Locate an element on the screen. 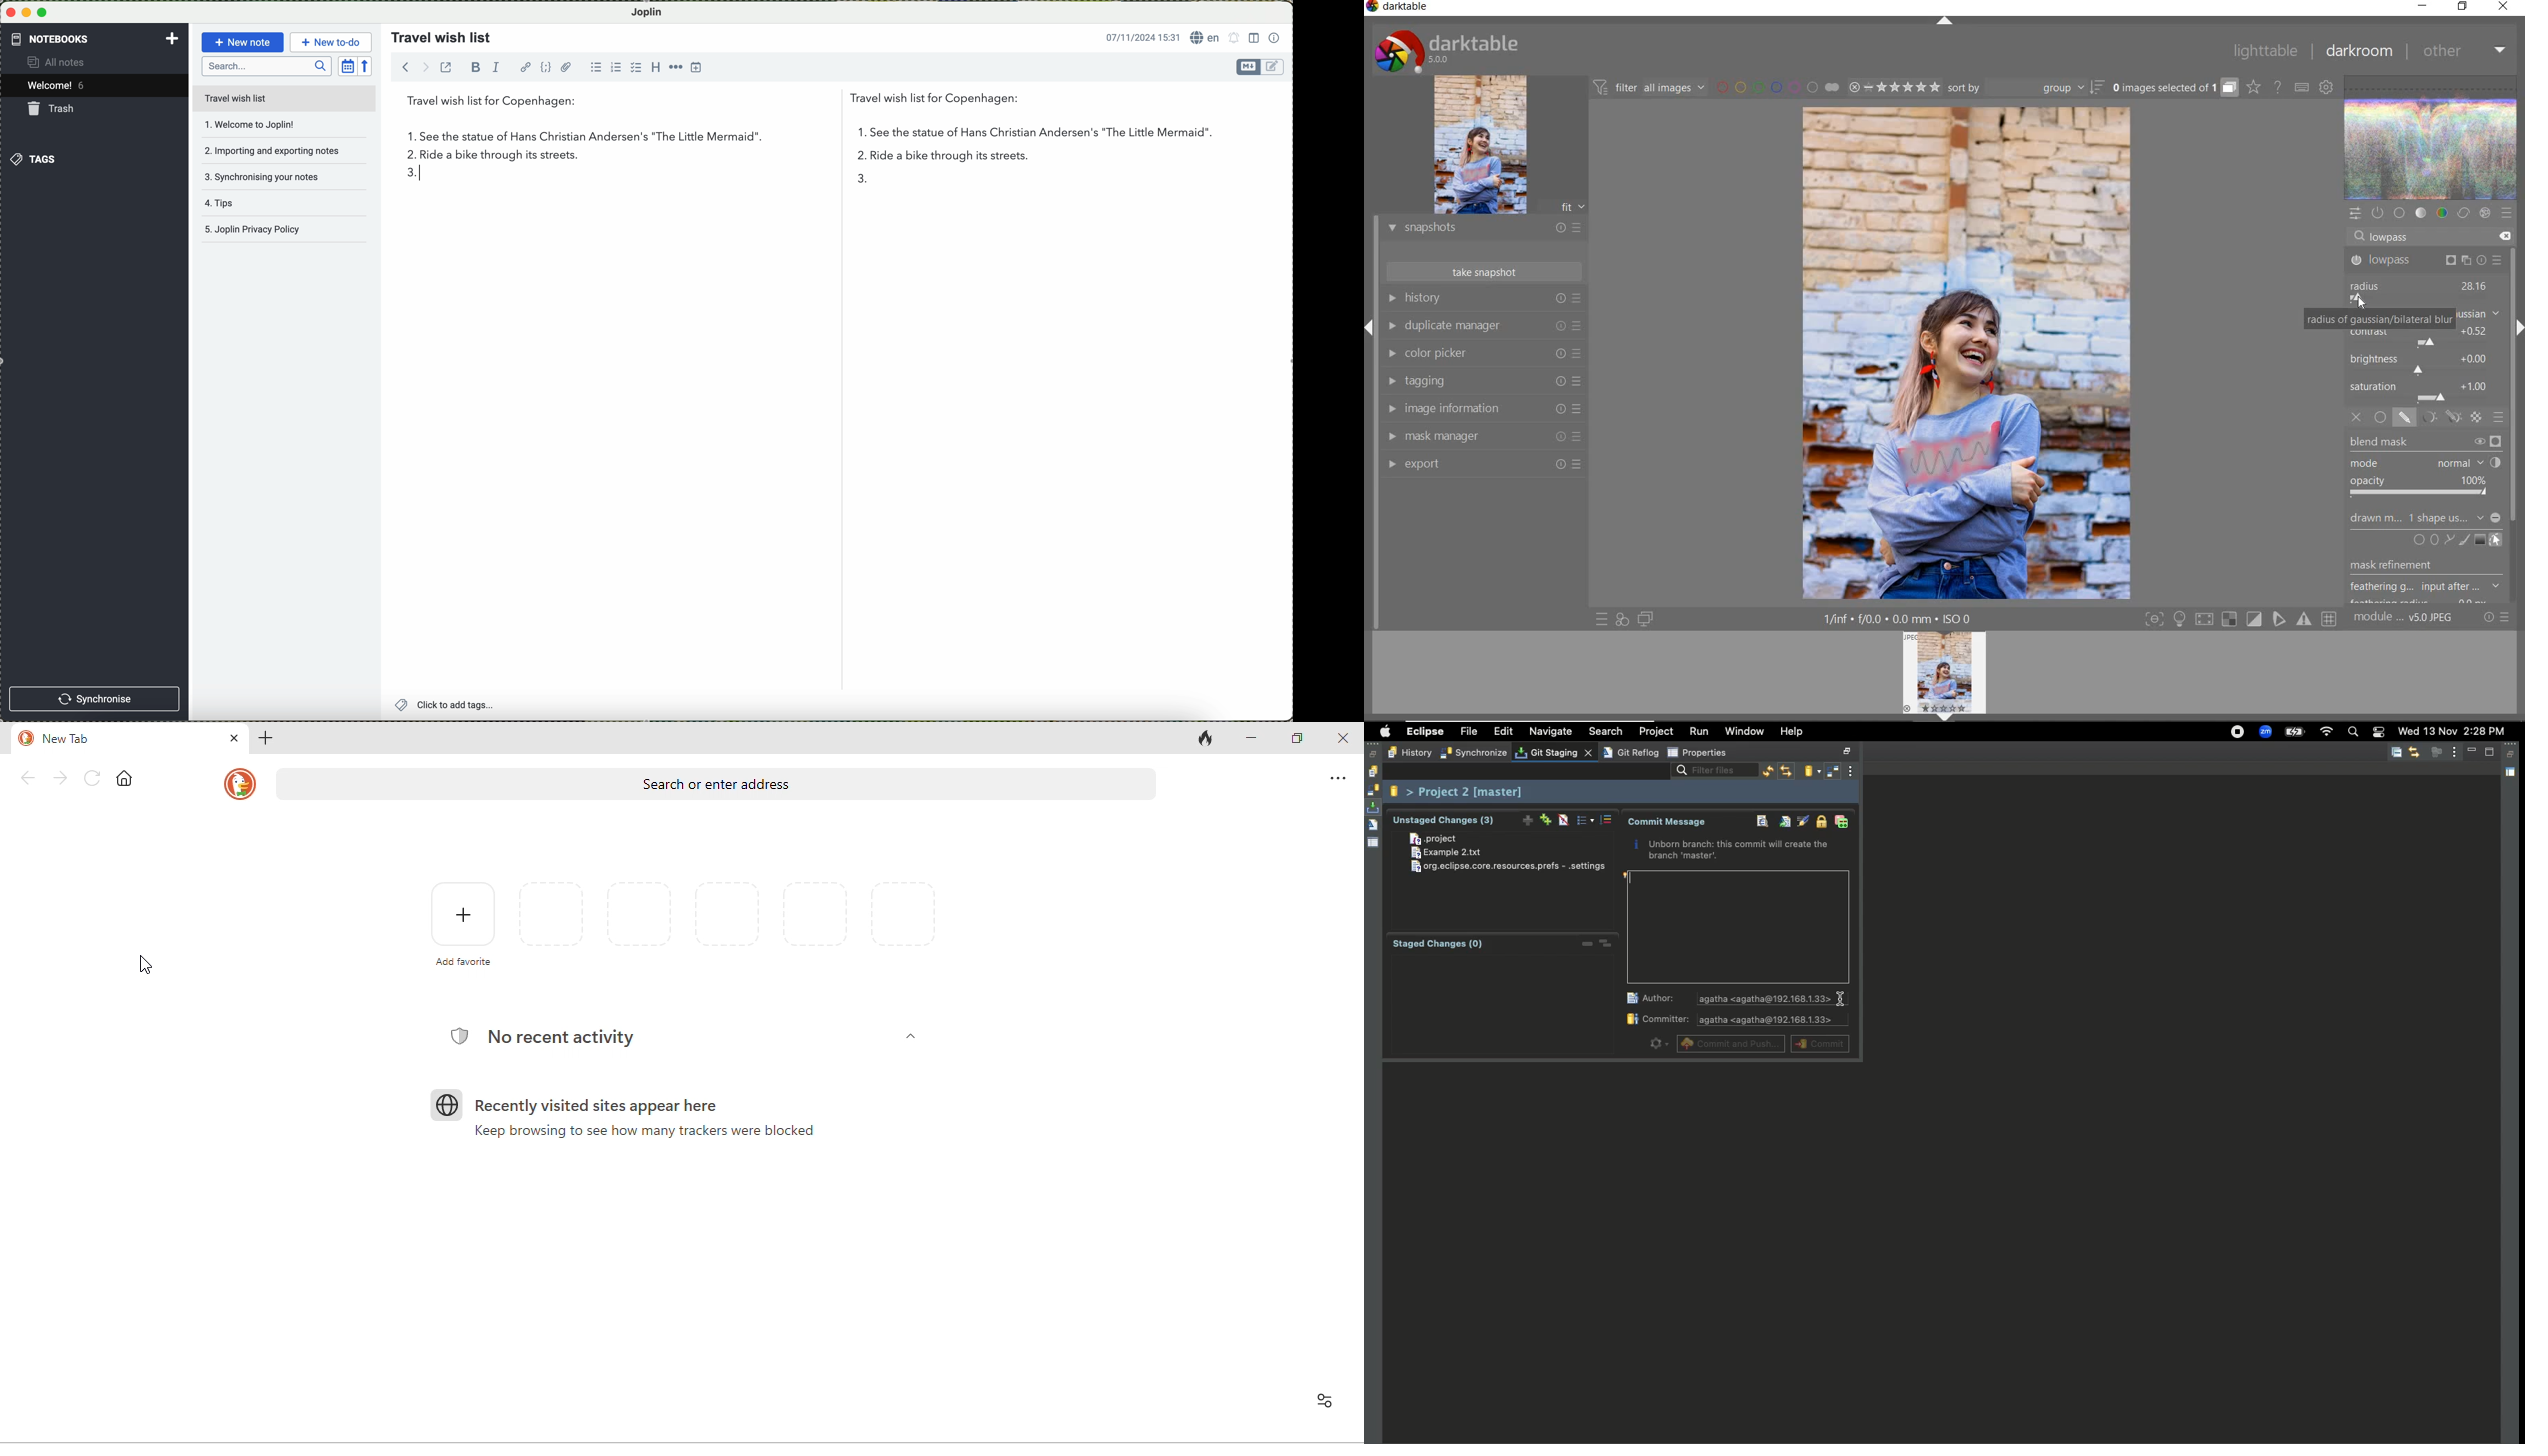 The height and width of the screenshot is (1456, 2548). dropdown is located at coordinates (910, 1039).